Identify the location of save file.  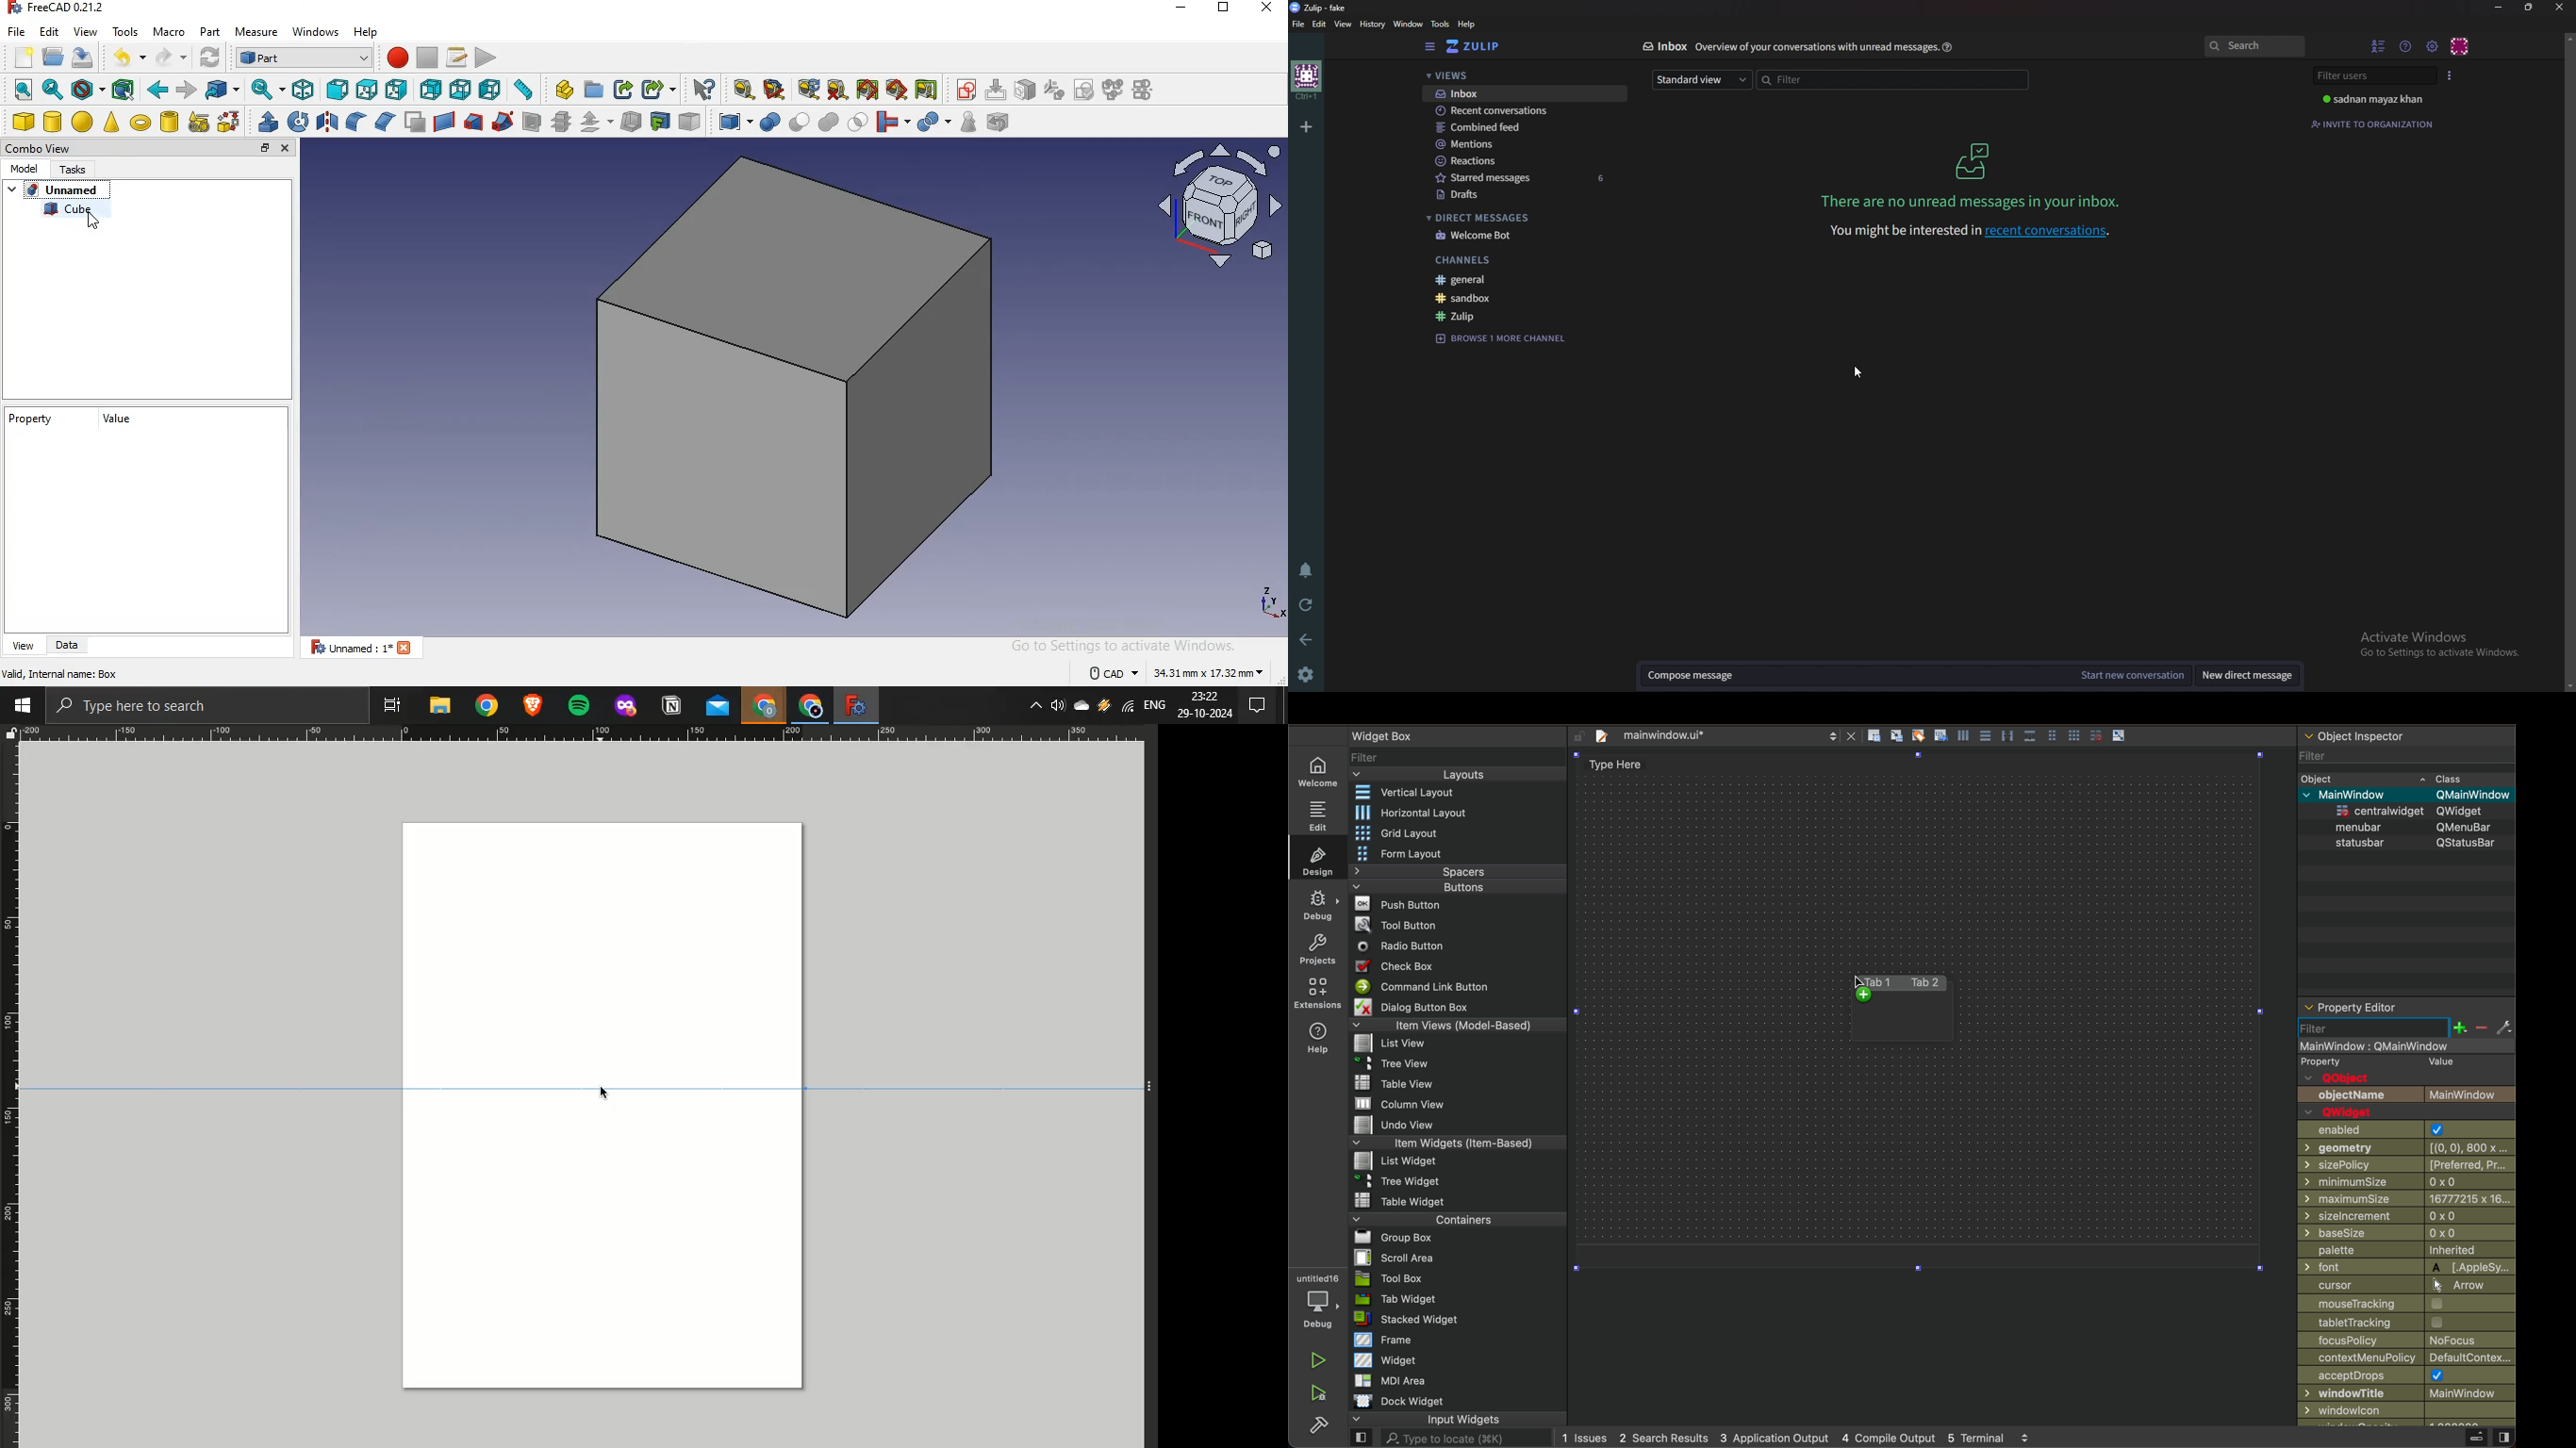
(83, 58).